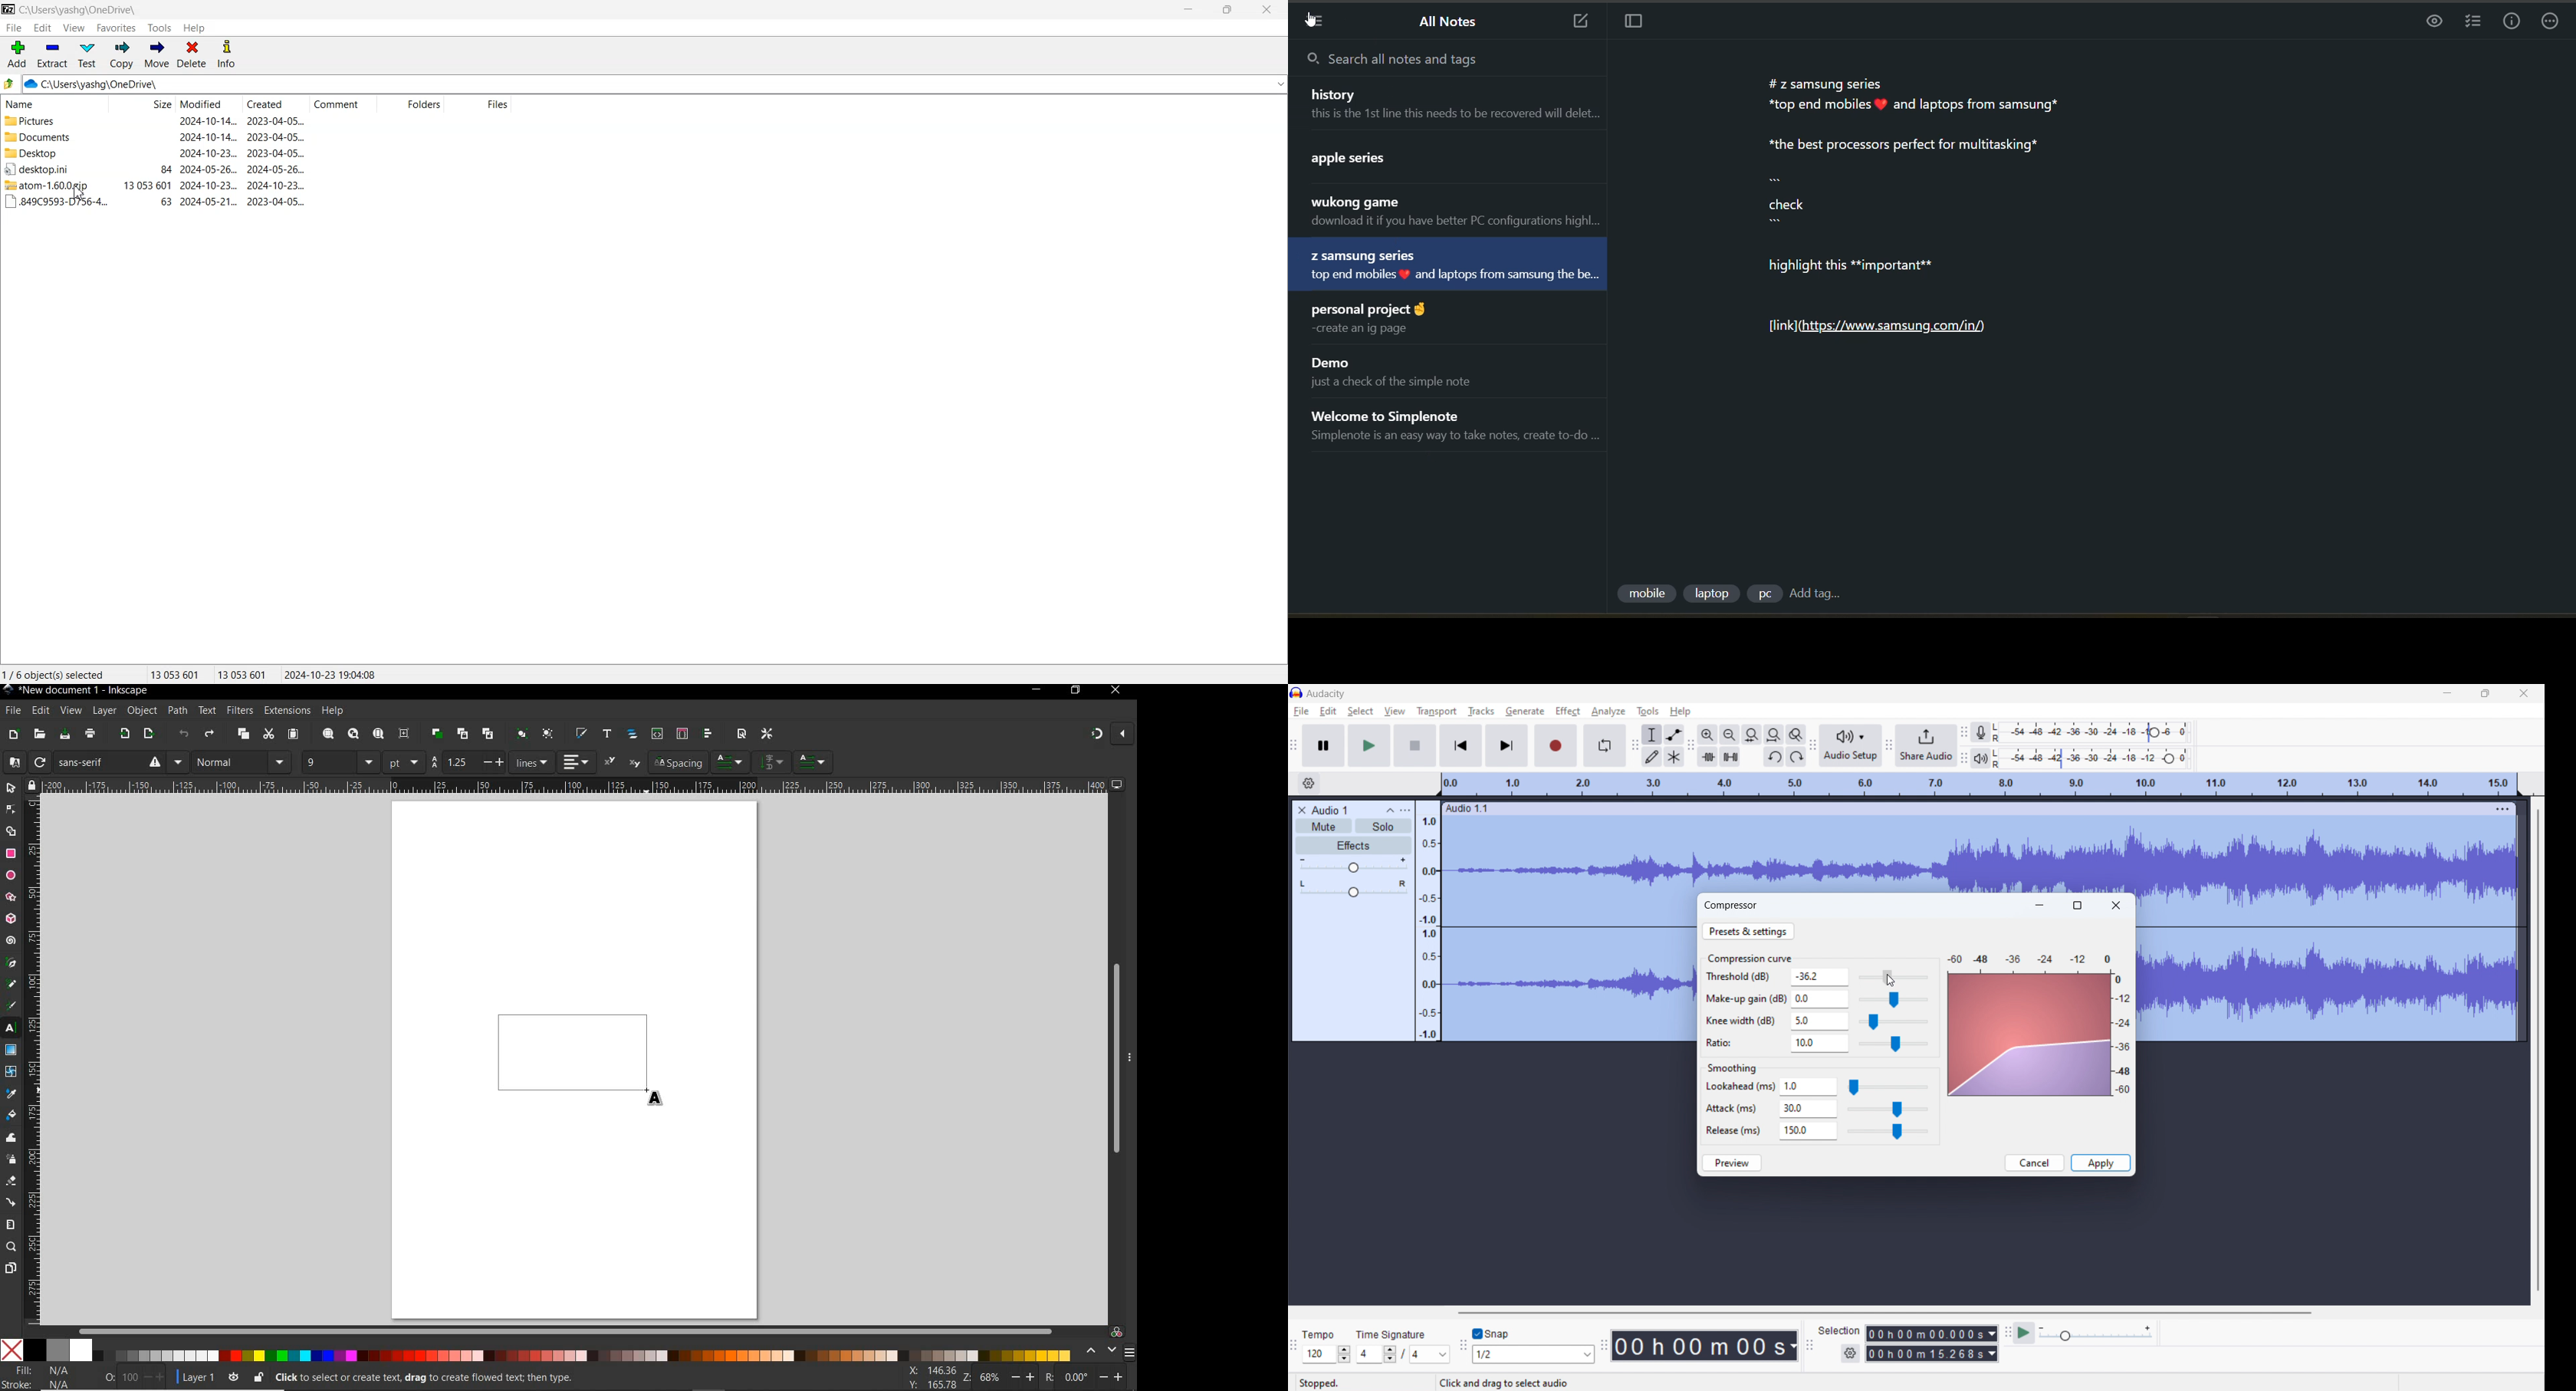  Describe the element at coordinates (2102, 732) in the screenshot. I see `record level` at that location.